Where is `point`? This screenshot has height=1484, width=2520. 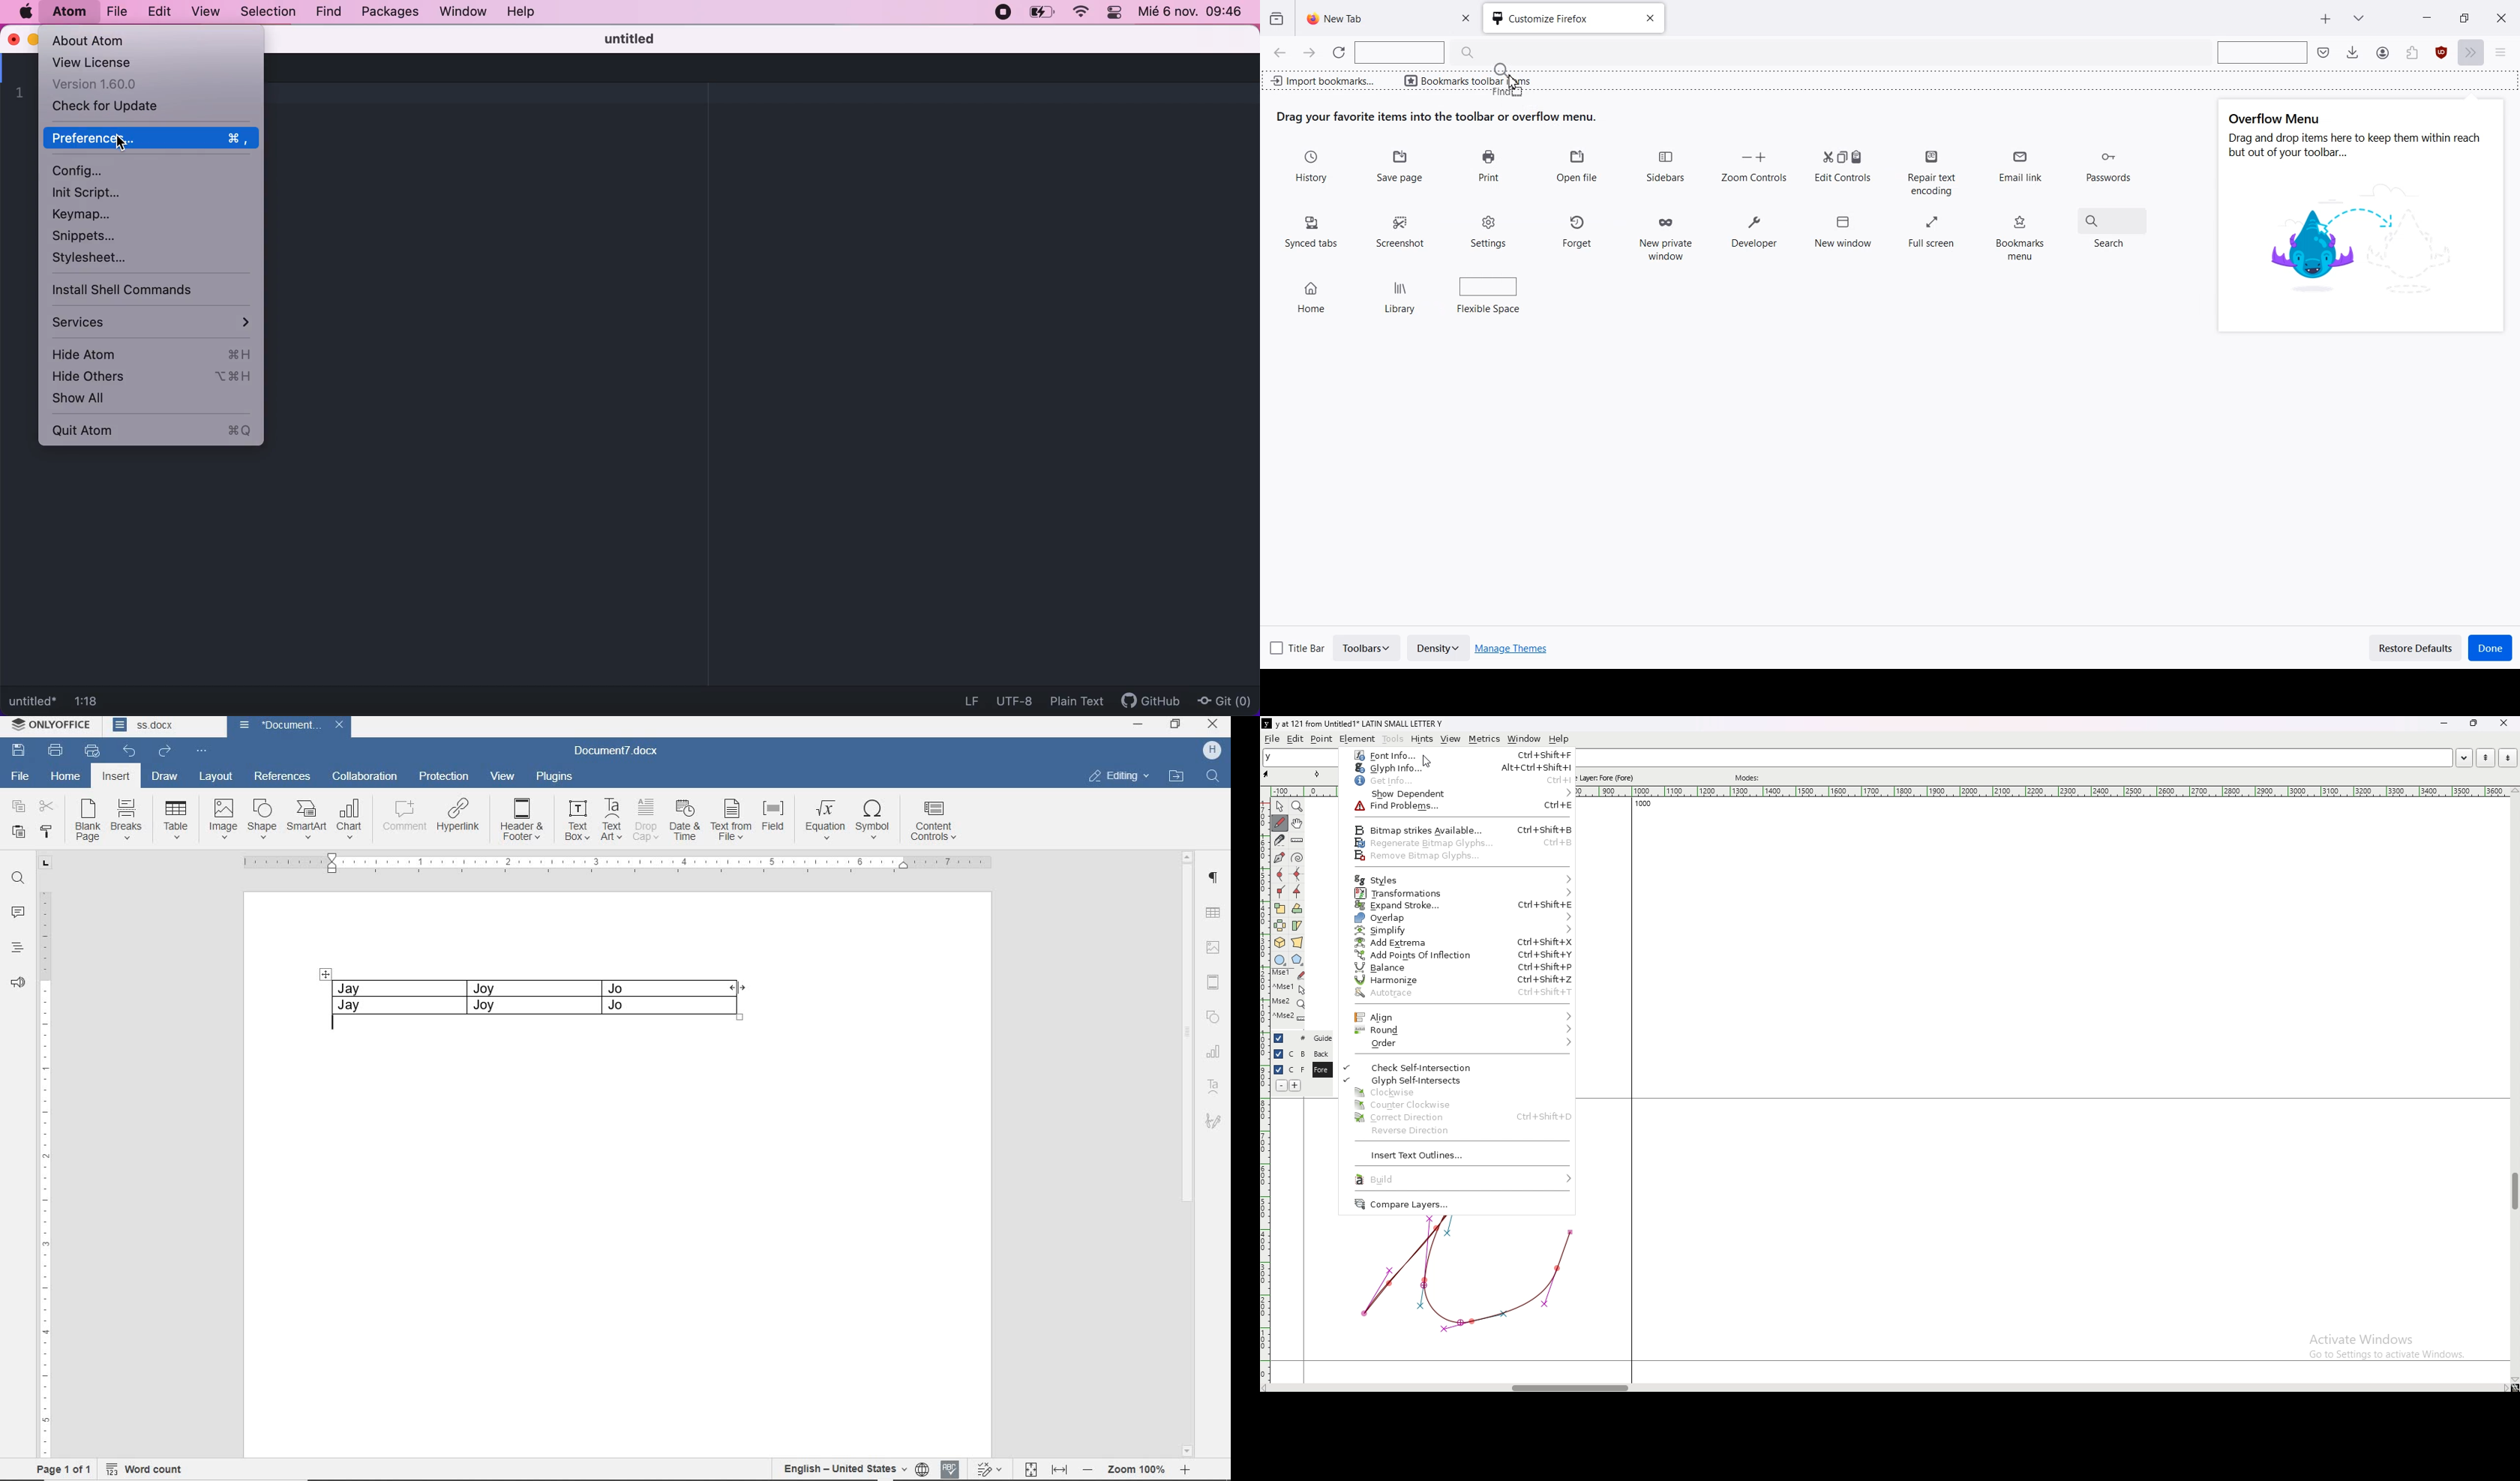 point is located at coordinates (1322, 738).